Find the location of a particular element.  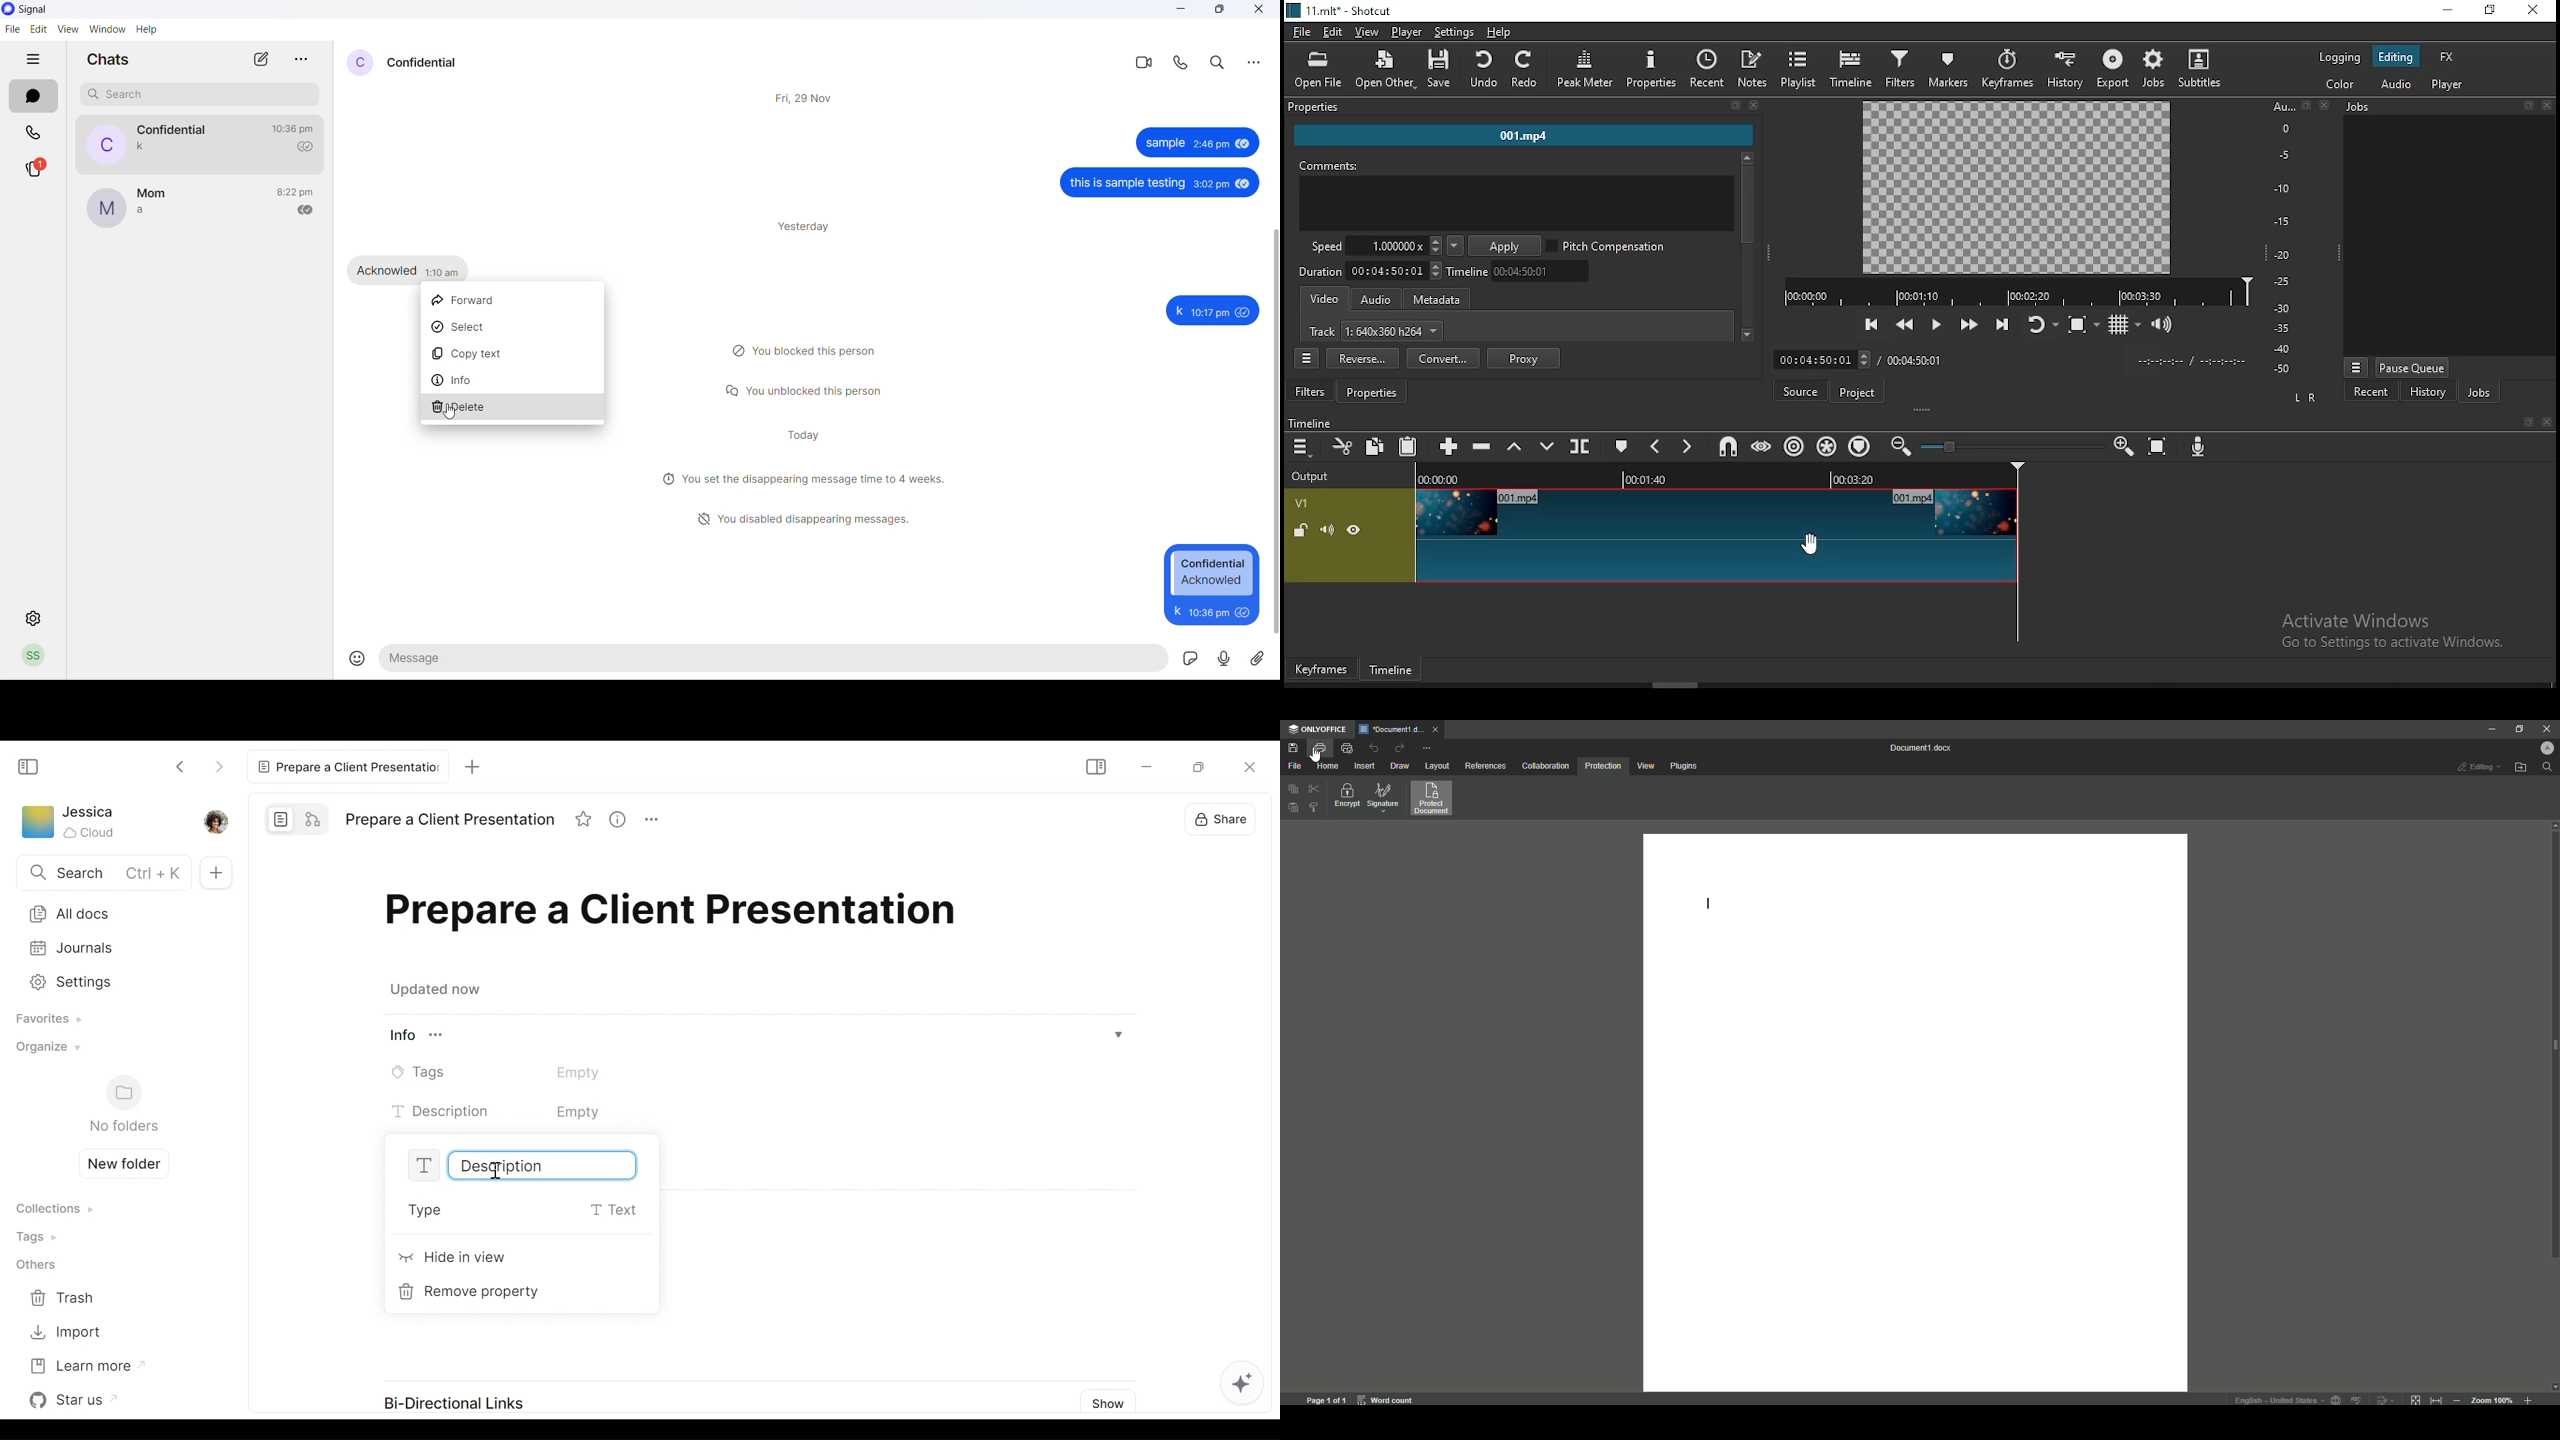

More actions is located at coordinates (1429, 747).